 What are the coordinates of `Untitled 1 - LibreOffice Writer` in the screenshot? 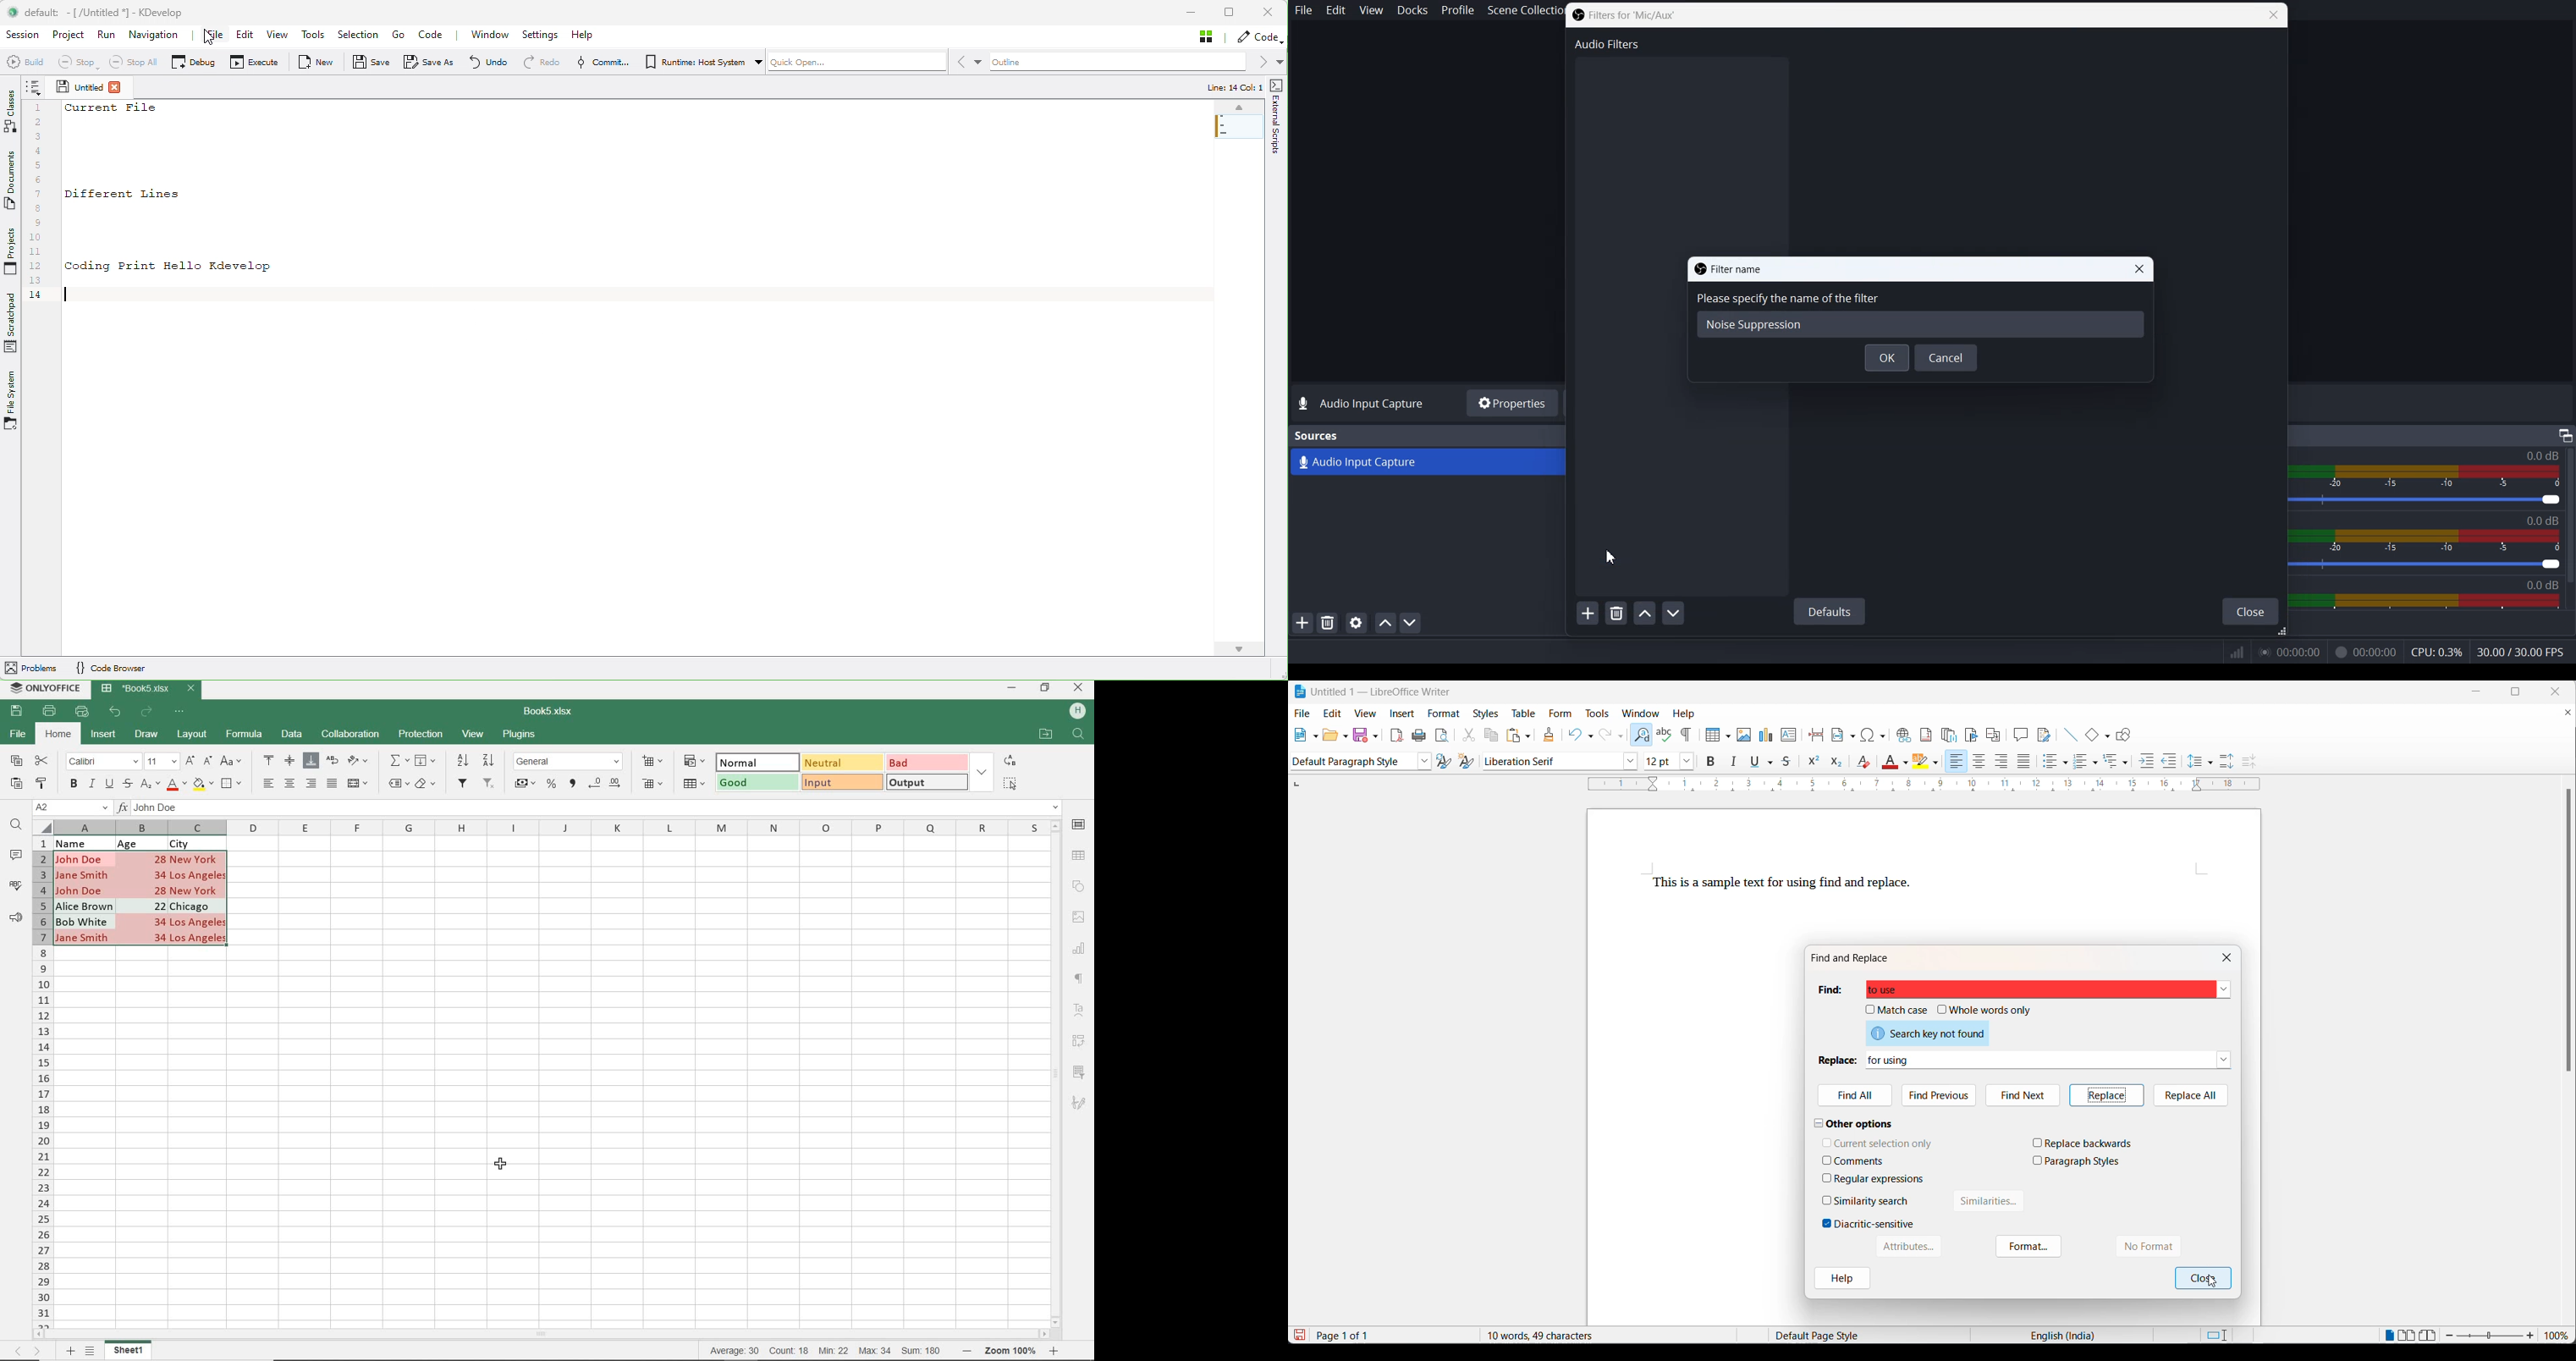 It's located at (1375, 691).